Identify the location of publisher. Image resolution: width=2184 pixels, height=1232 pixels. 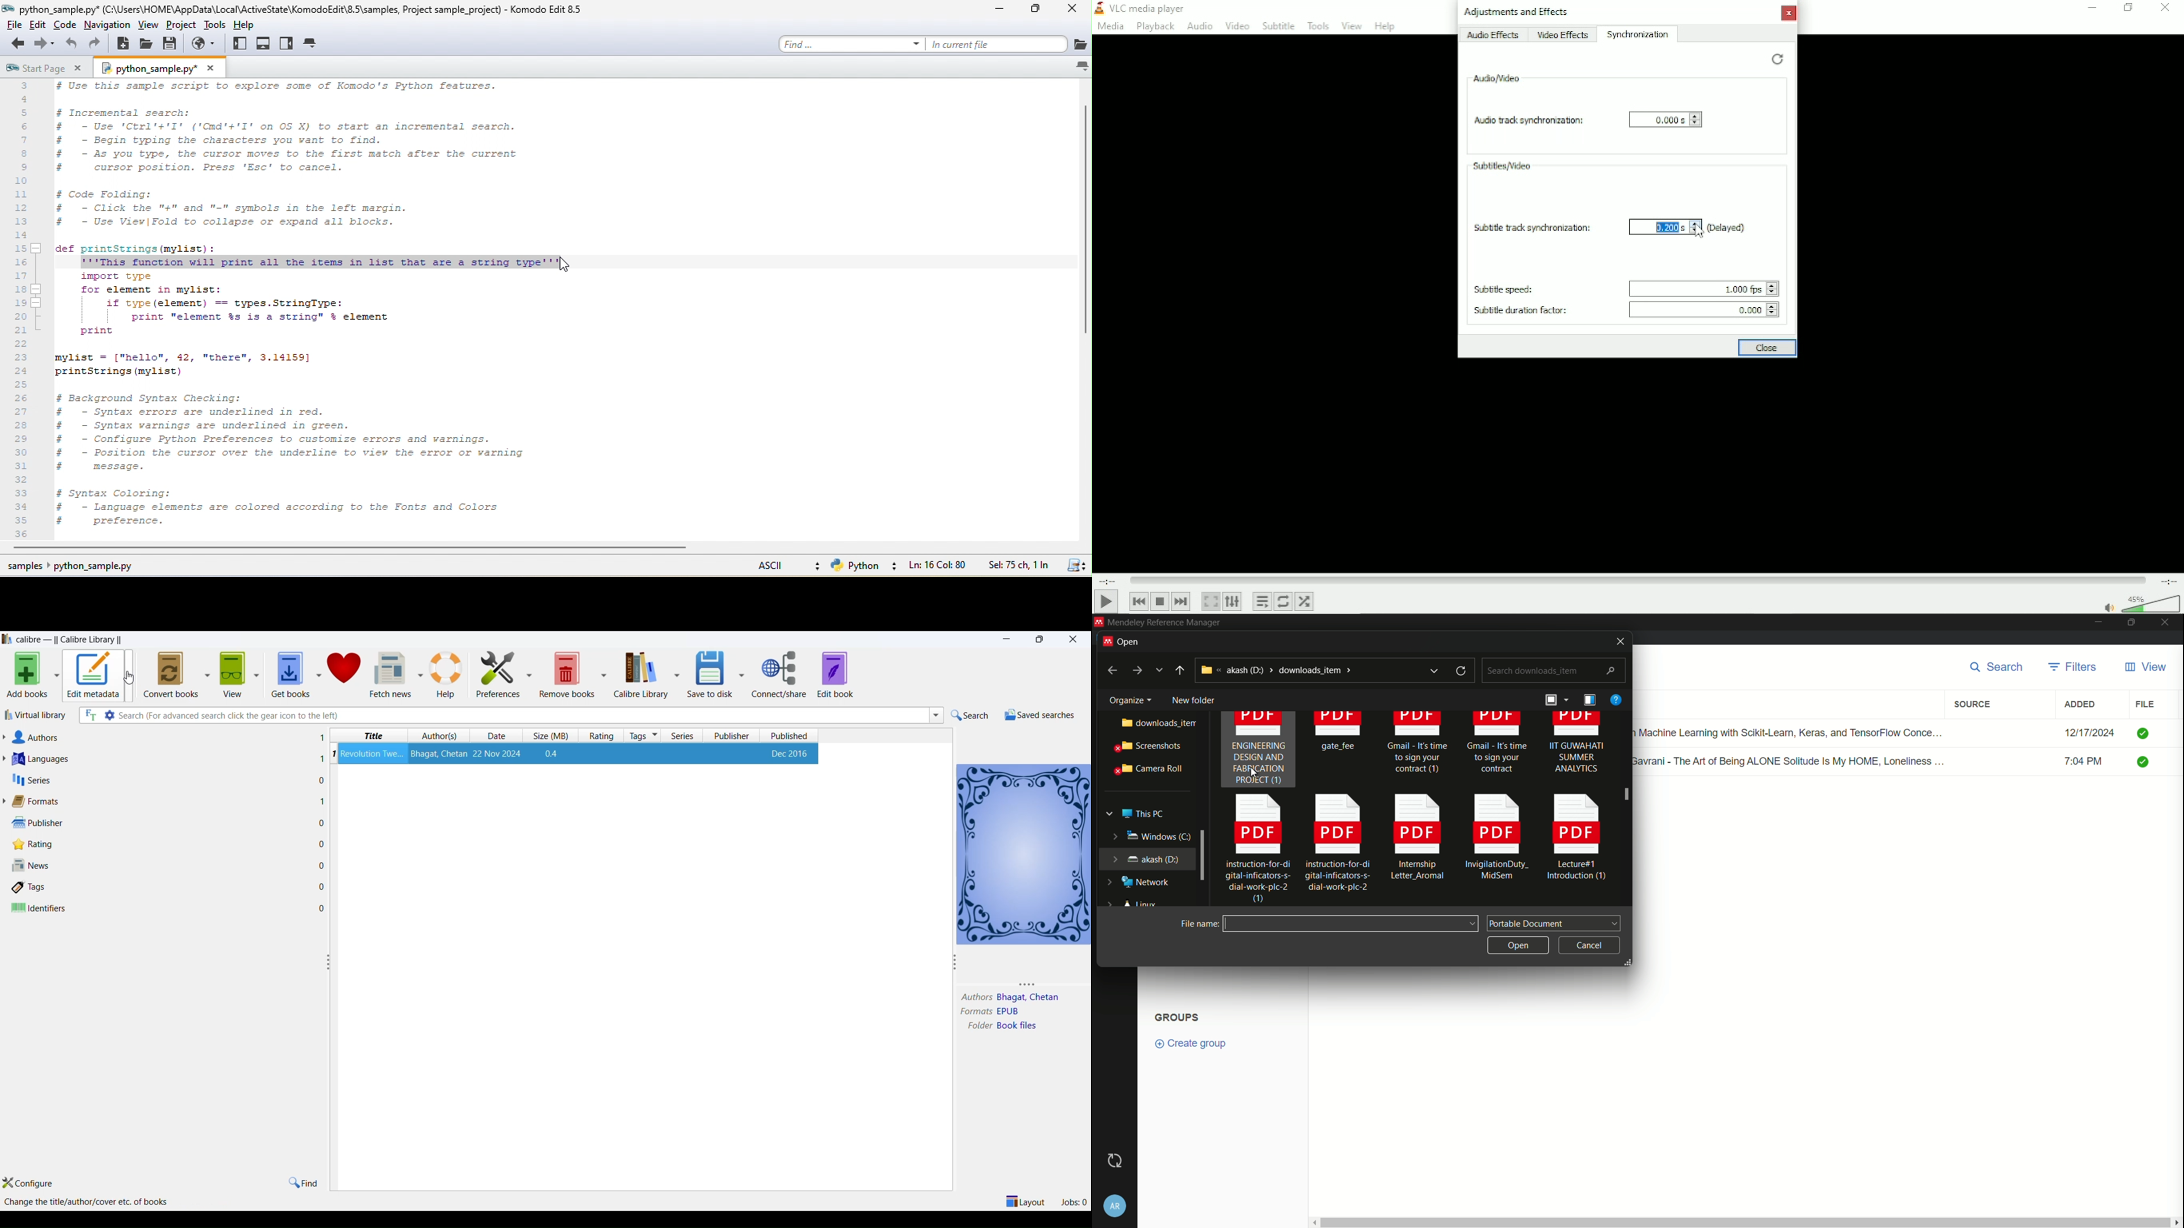
(35, 822).